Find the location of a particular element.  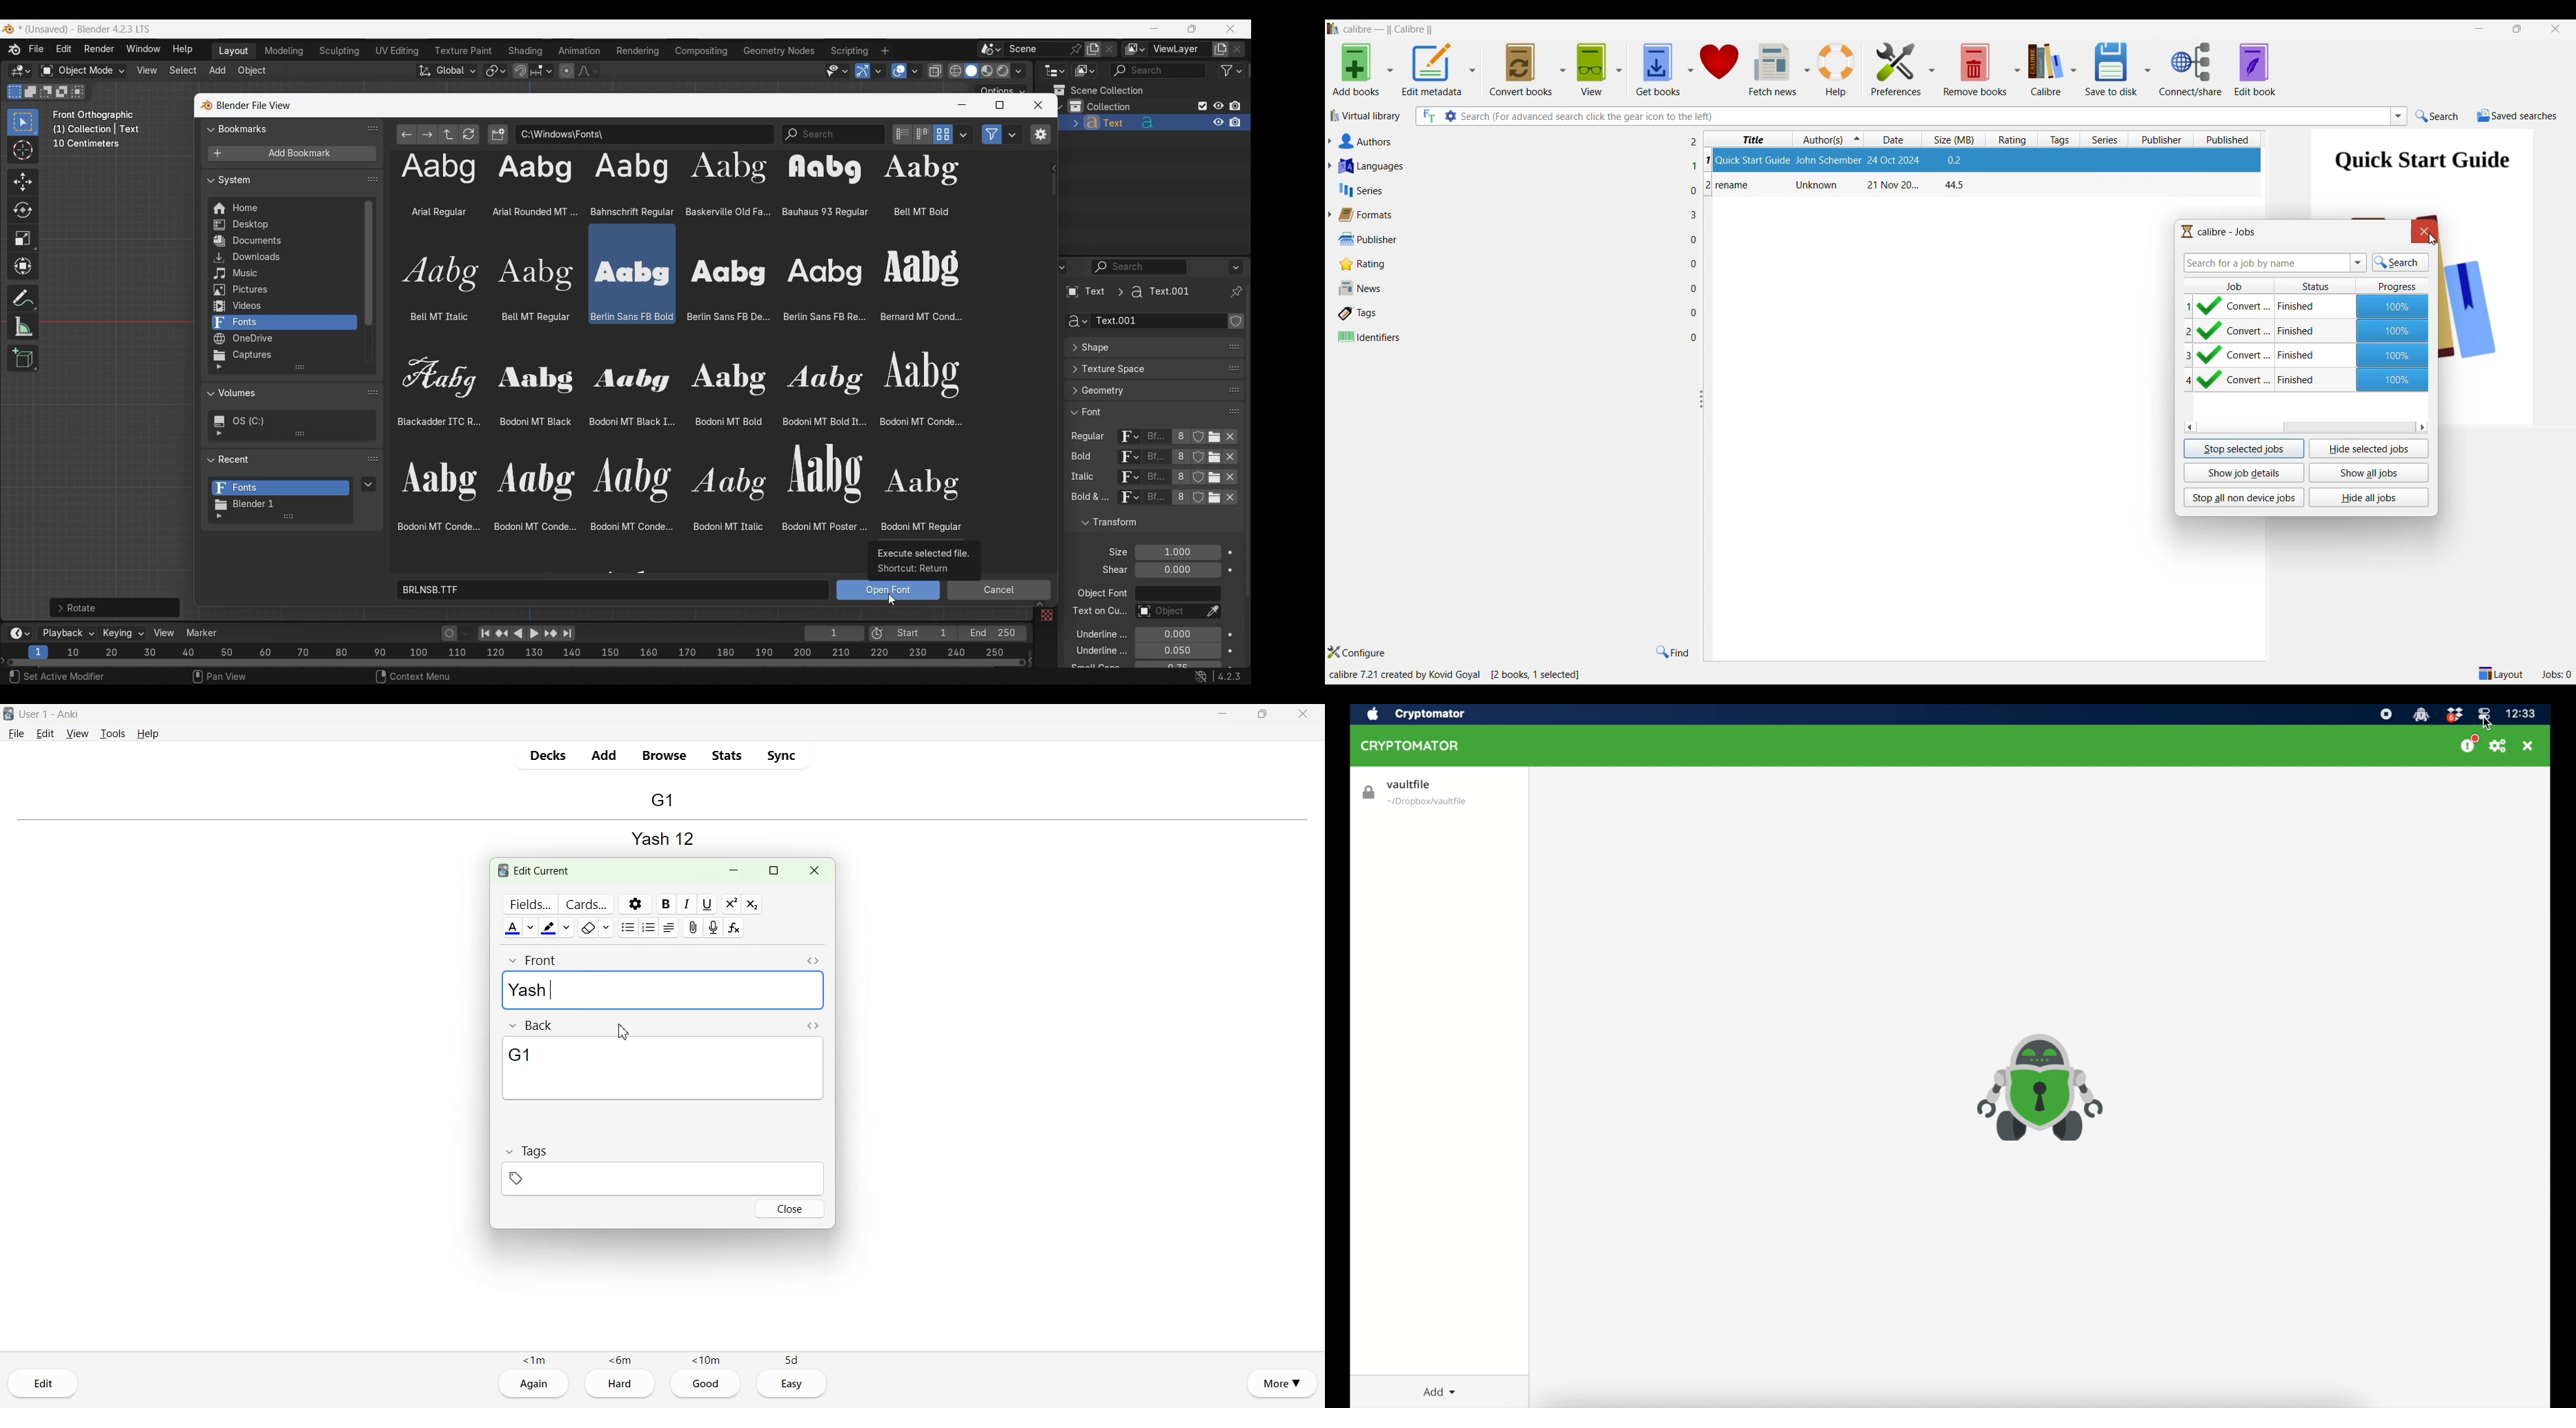

Show job details is located at coordinates (2246, 473).